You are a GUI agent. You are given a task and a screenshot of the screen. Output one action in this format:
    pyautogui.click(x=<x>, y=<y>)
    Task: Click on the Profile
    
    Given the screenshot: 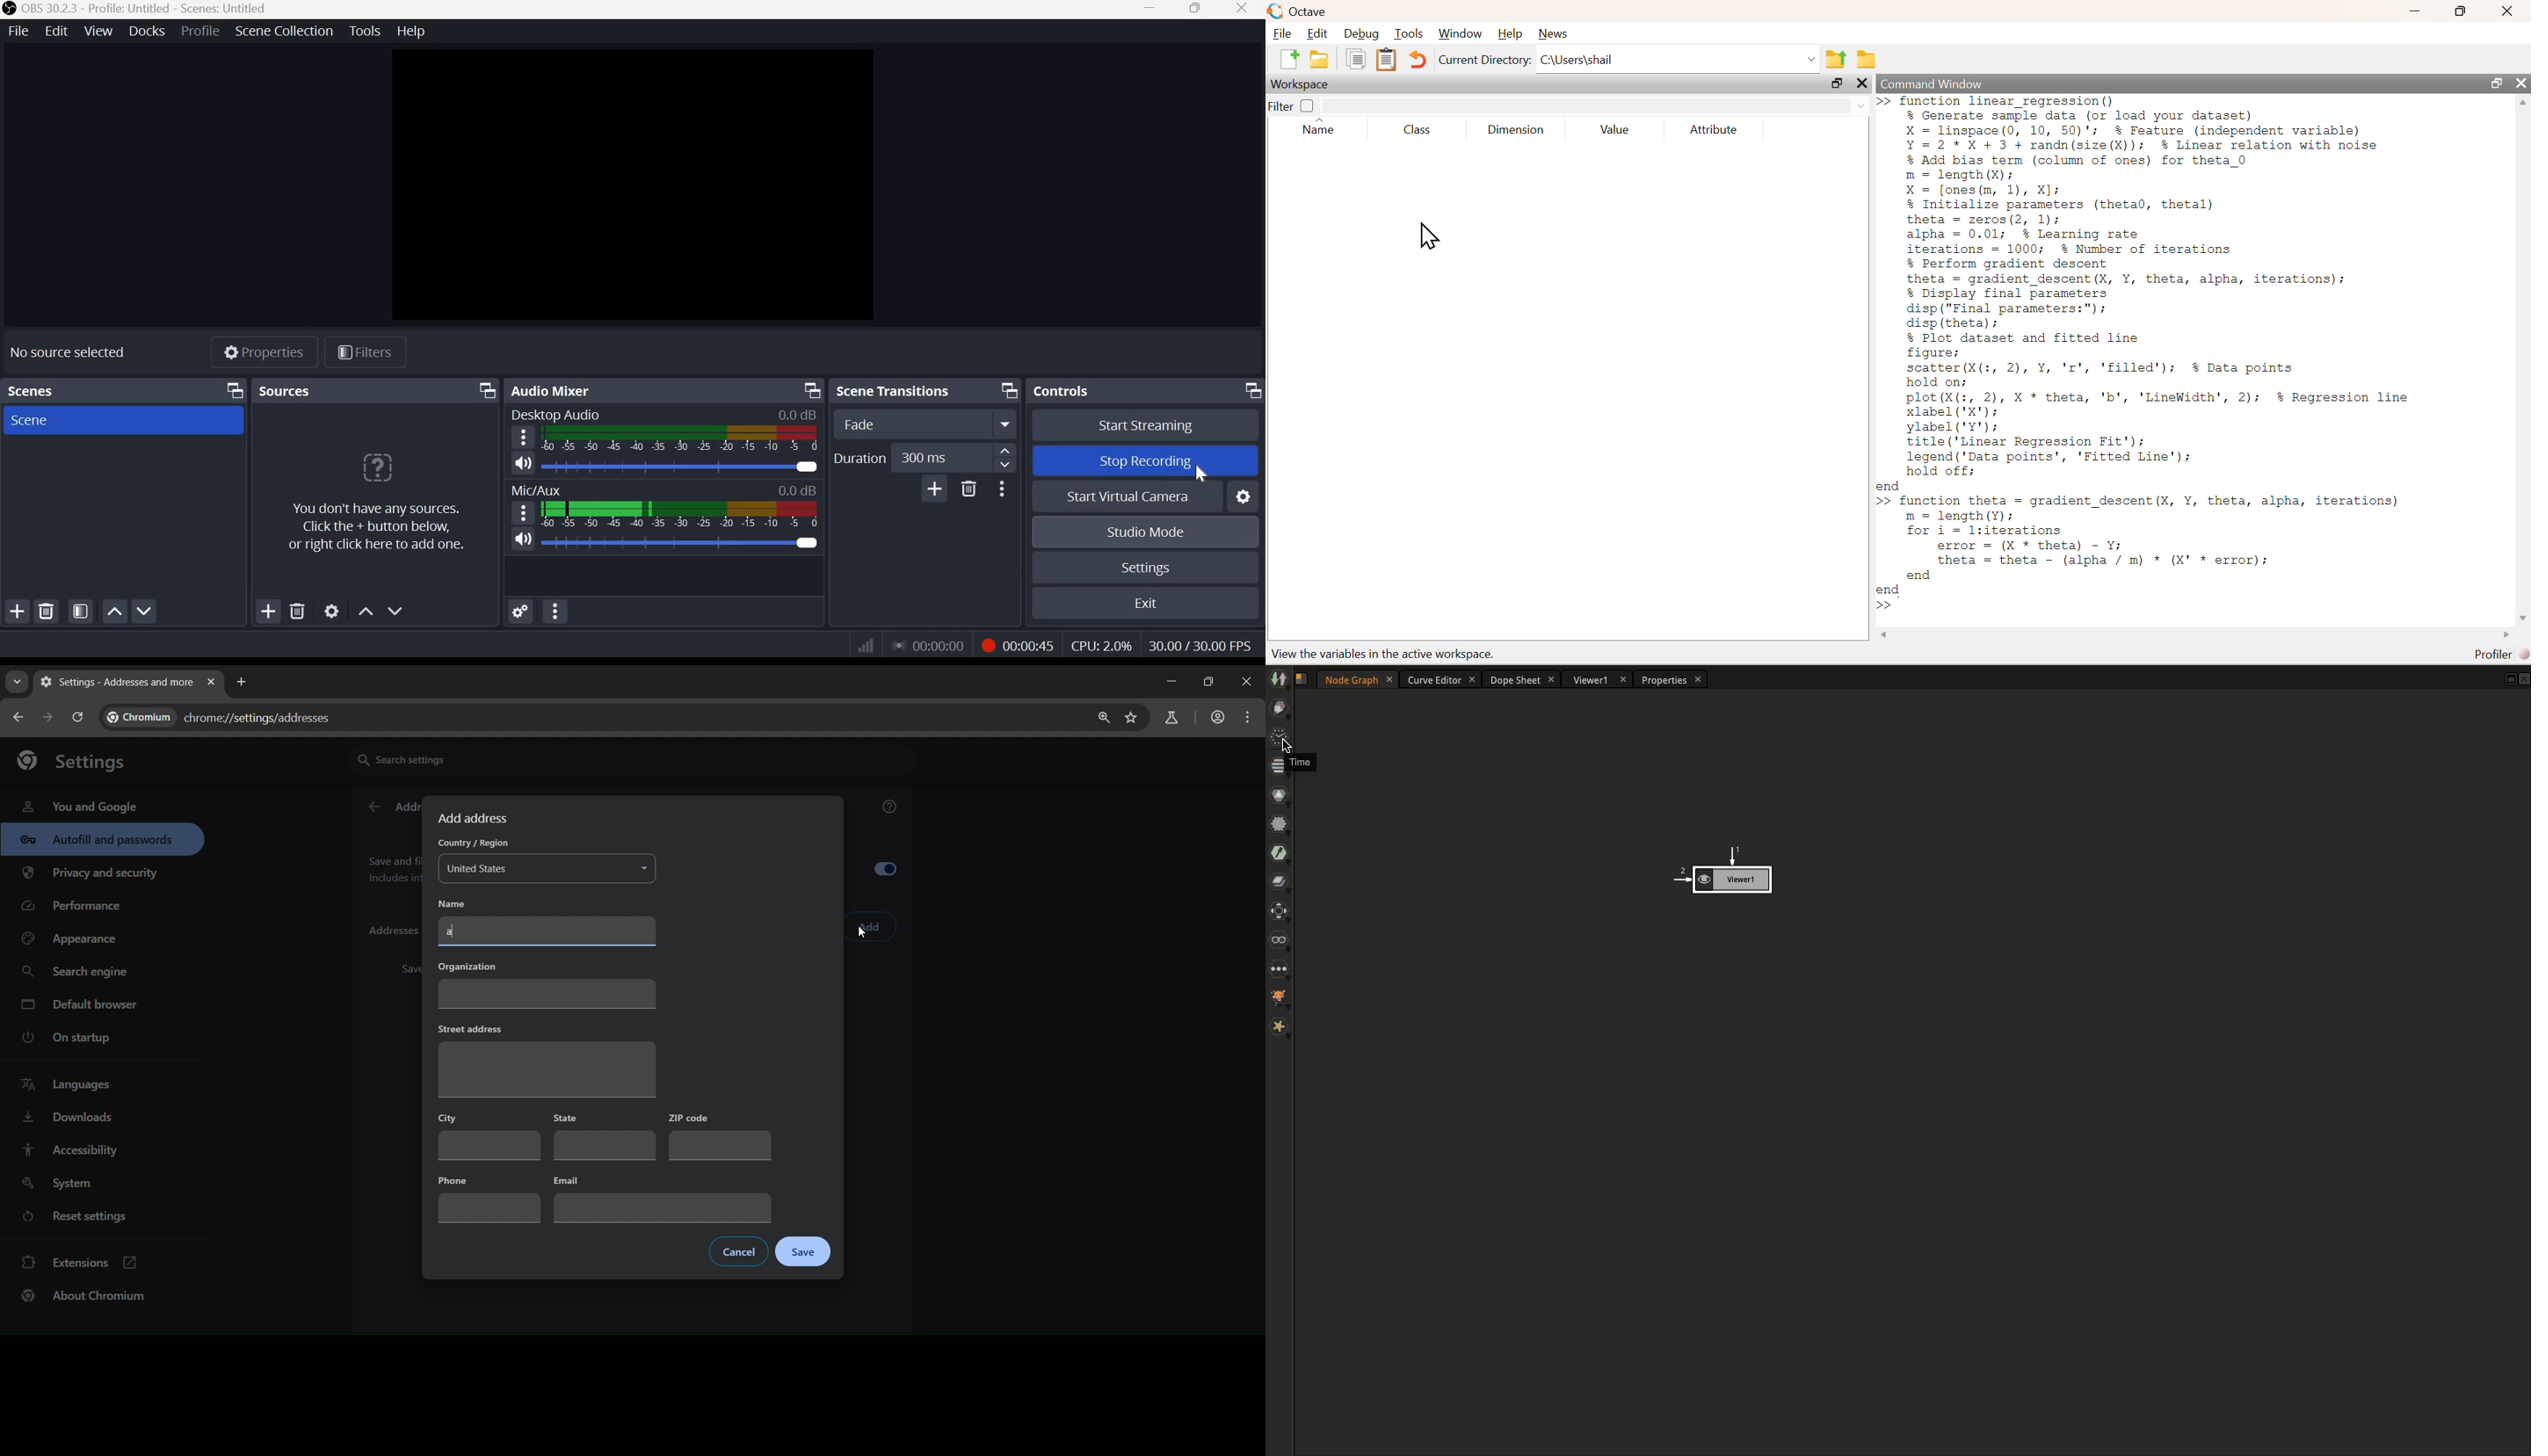 What is the action you would take?
    pyautogui.click(x=204, y=30)
    